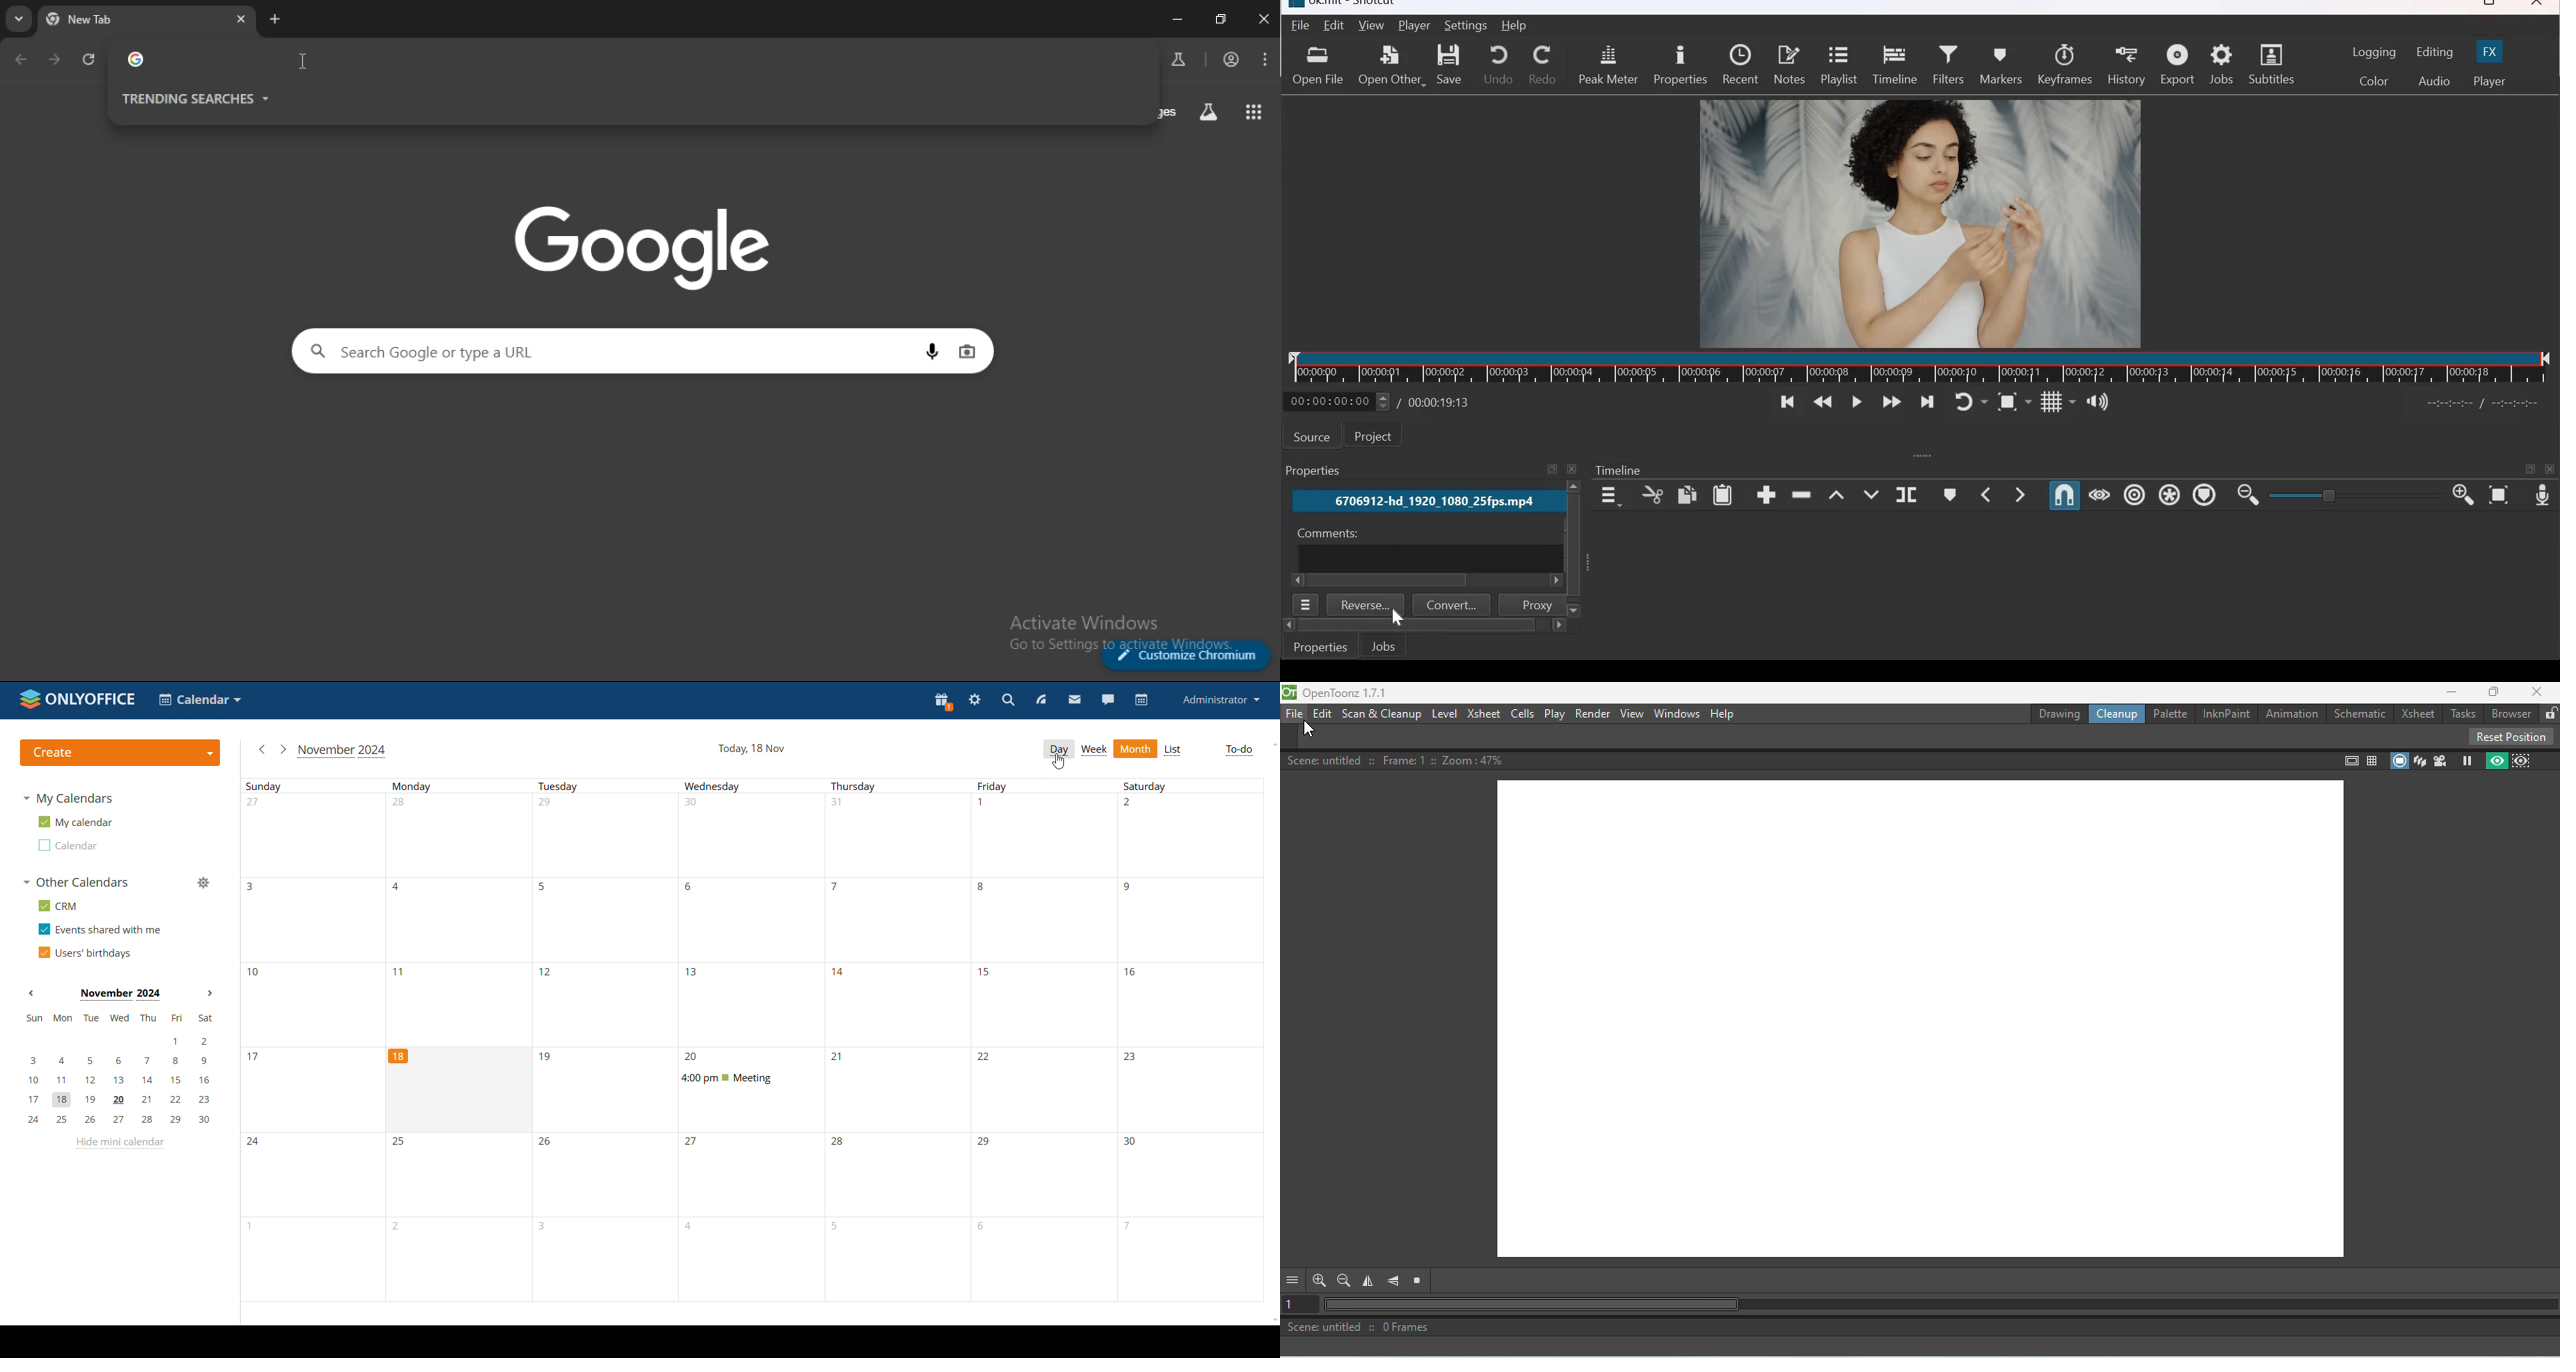 This screenshot has height=1372, width=2576. Describe the element at coordinates (1383, 645) in the screenshot. I see `Jobs` at that location.